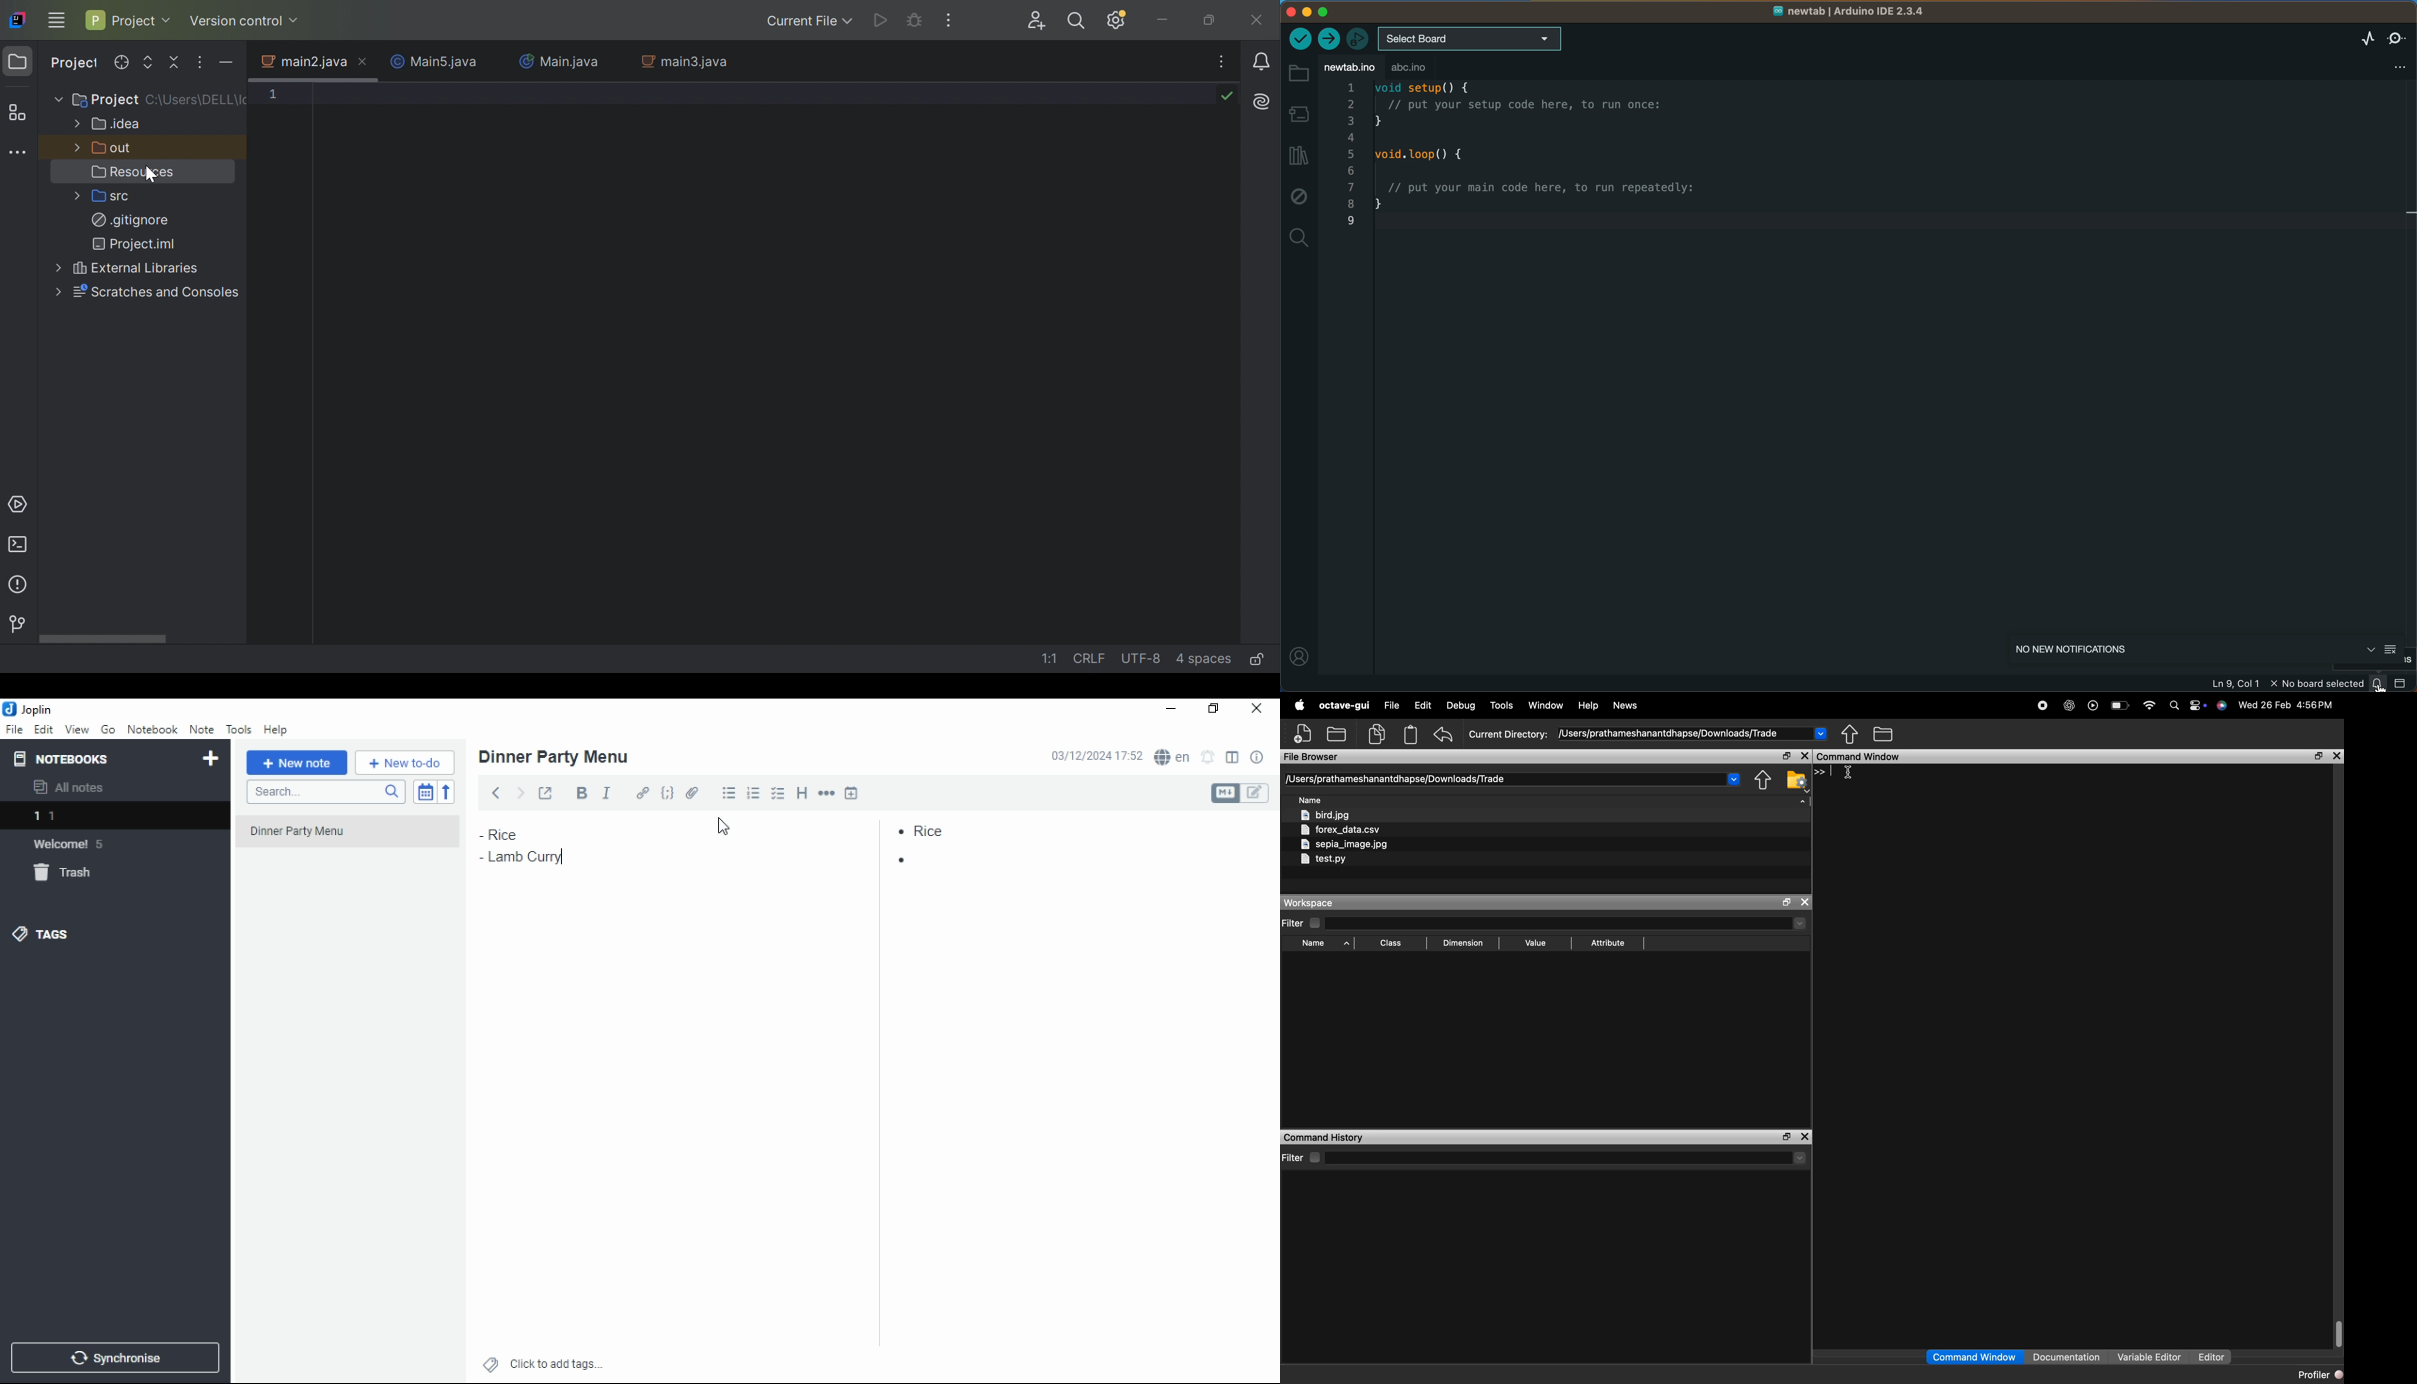  I want to click on view, so click(76, 730).